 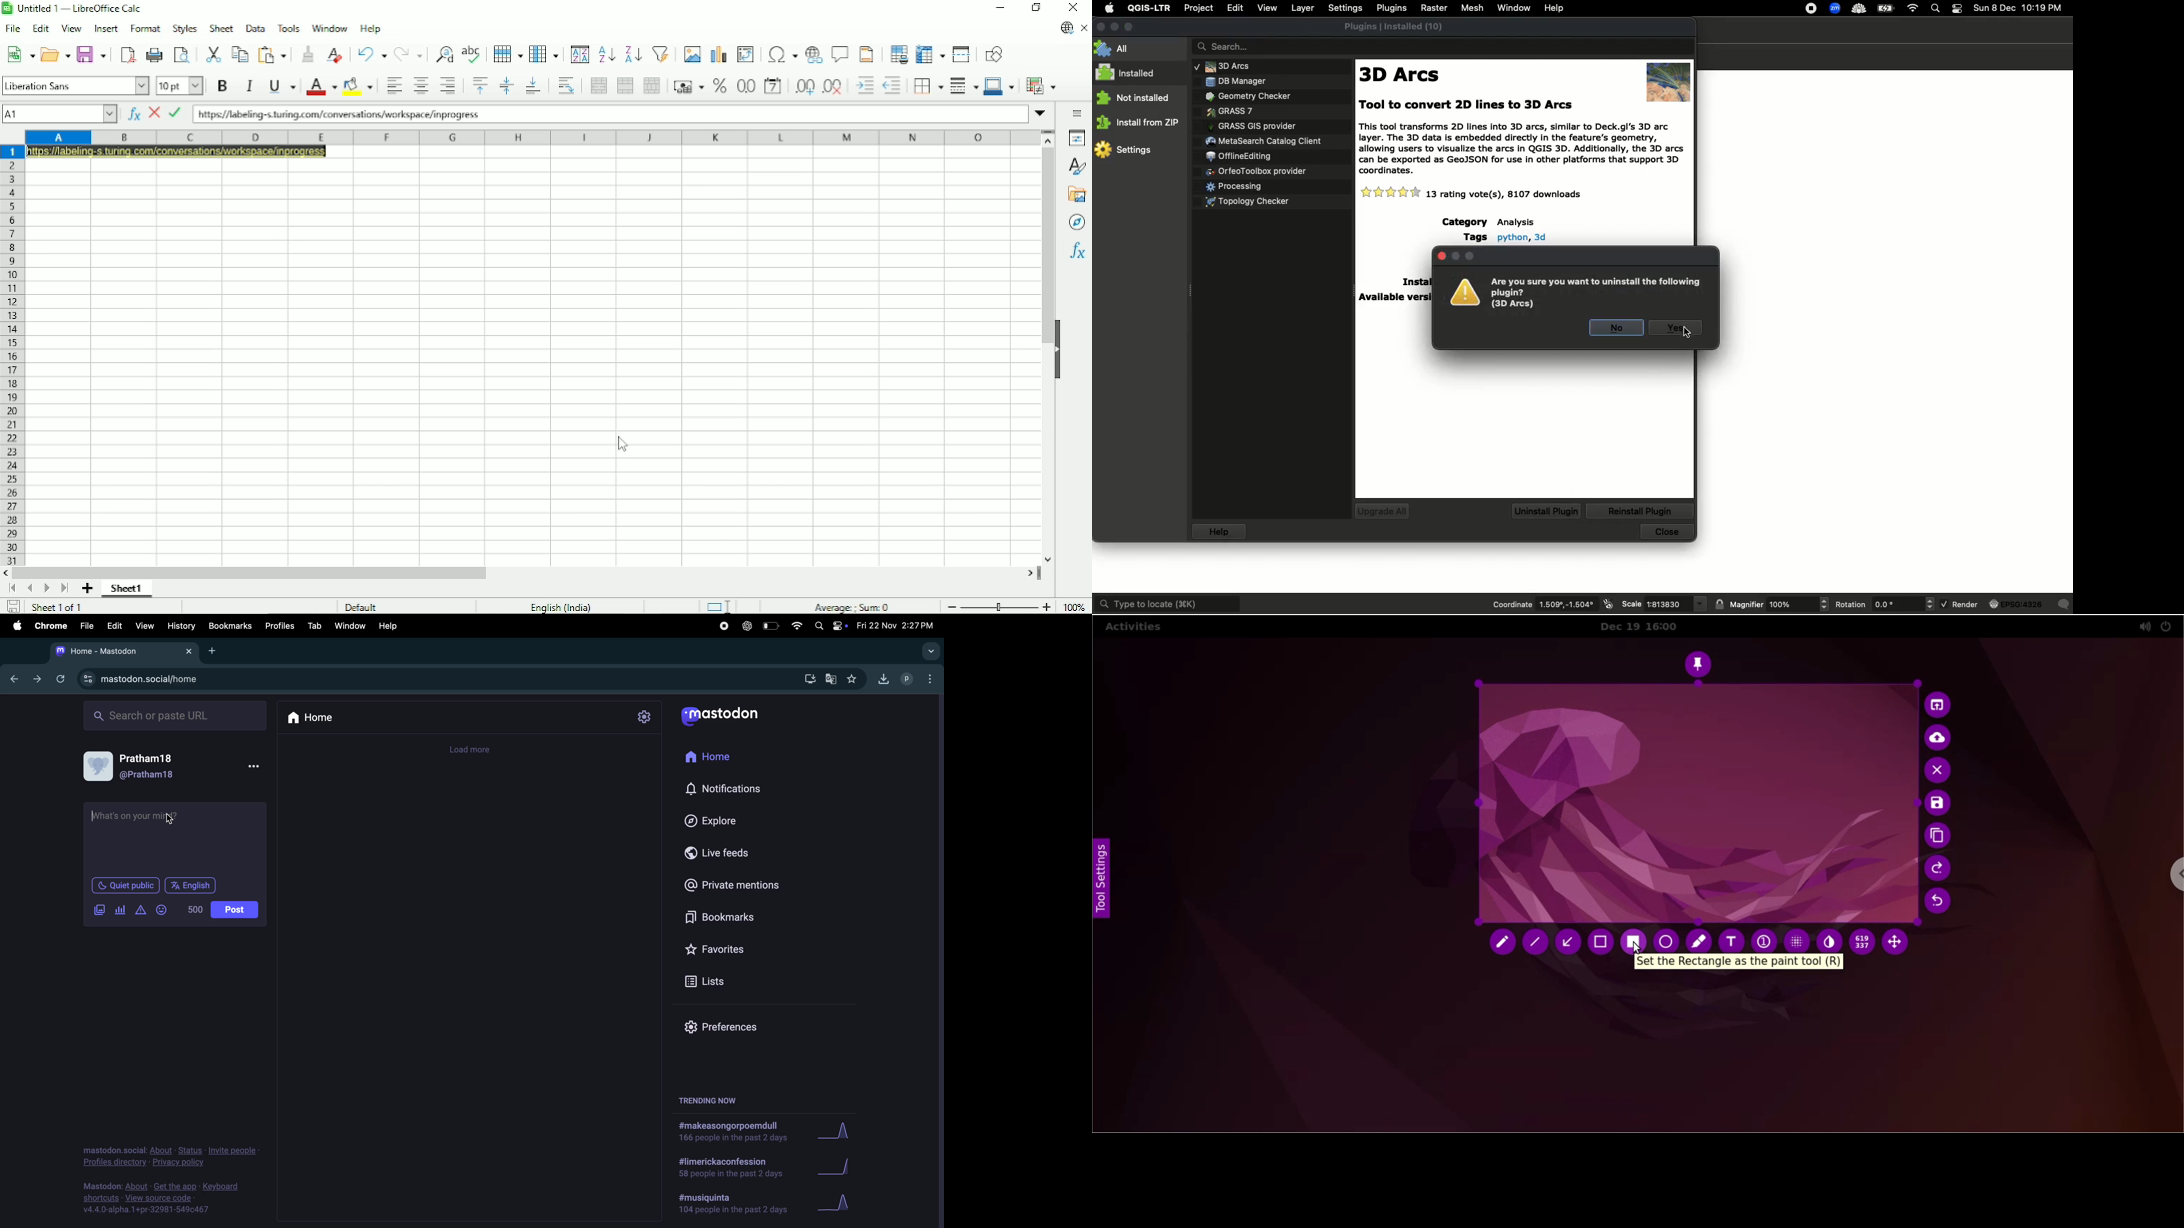 I want to click on user profile, so click(x=98, y=767).